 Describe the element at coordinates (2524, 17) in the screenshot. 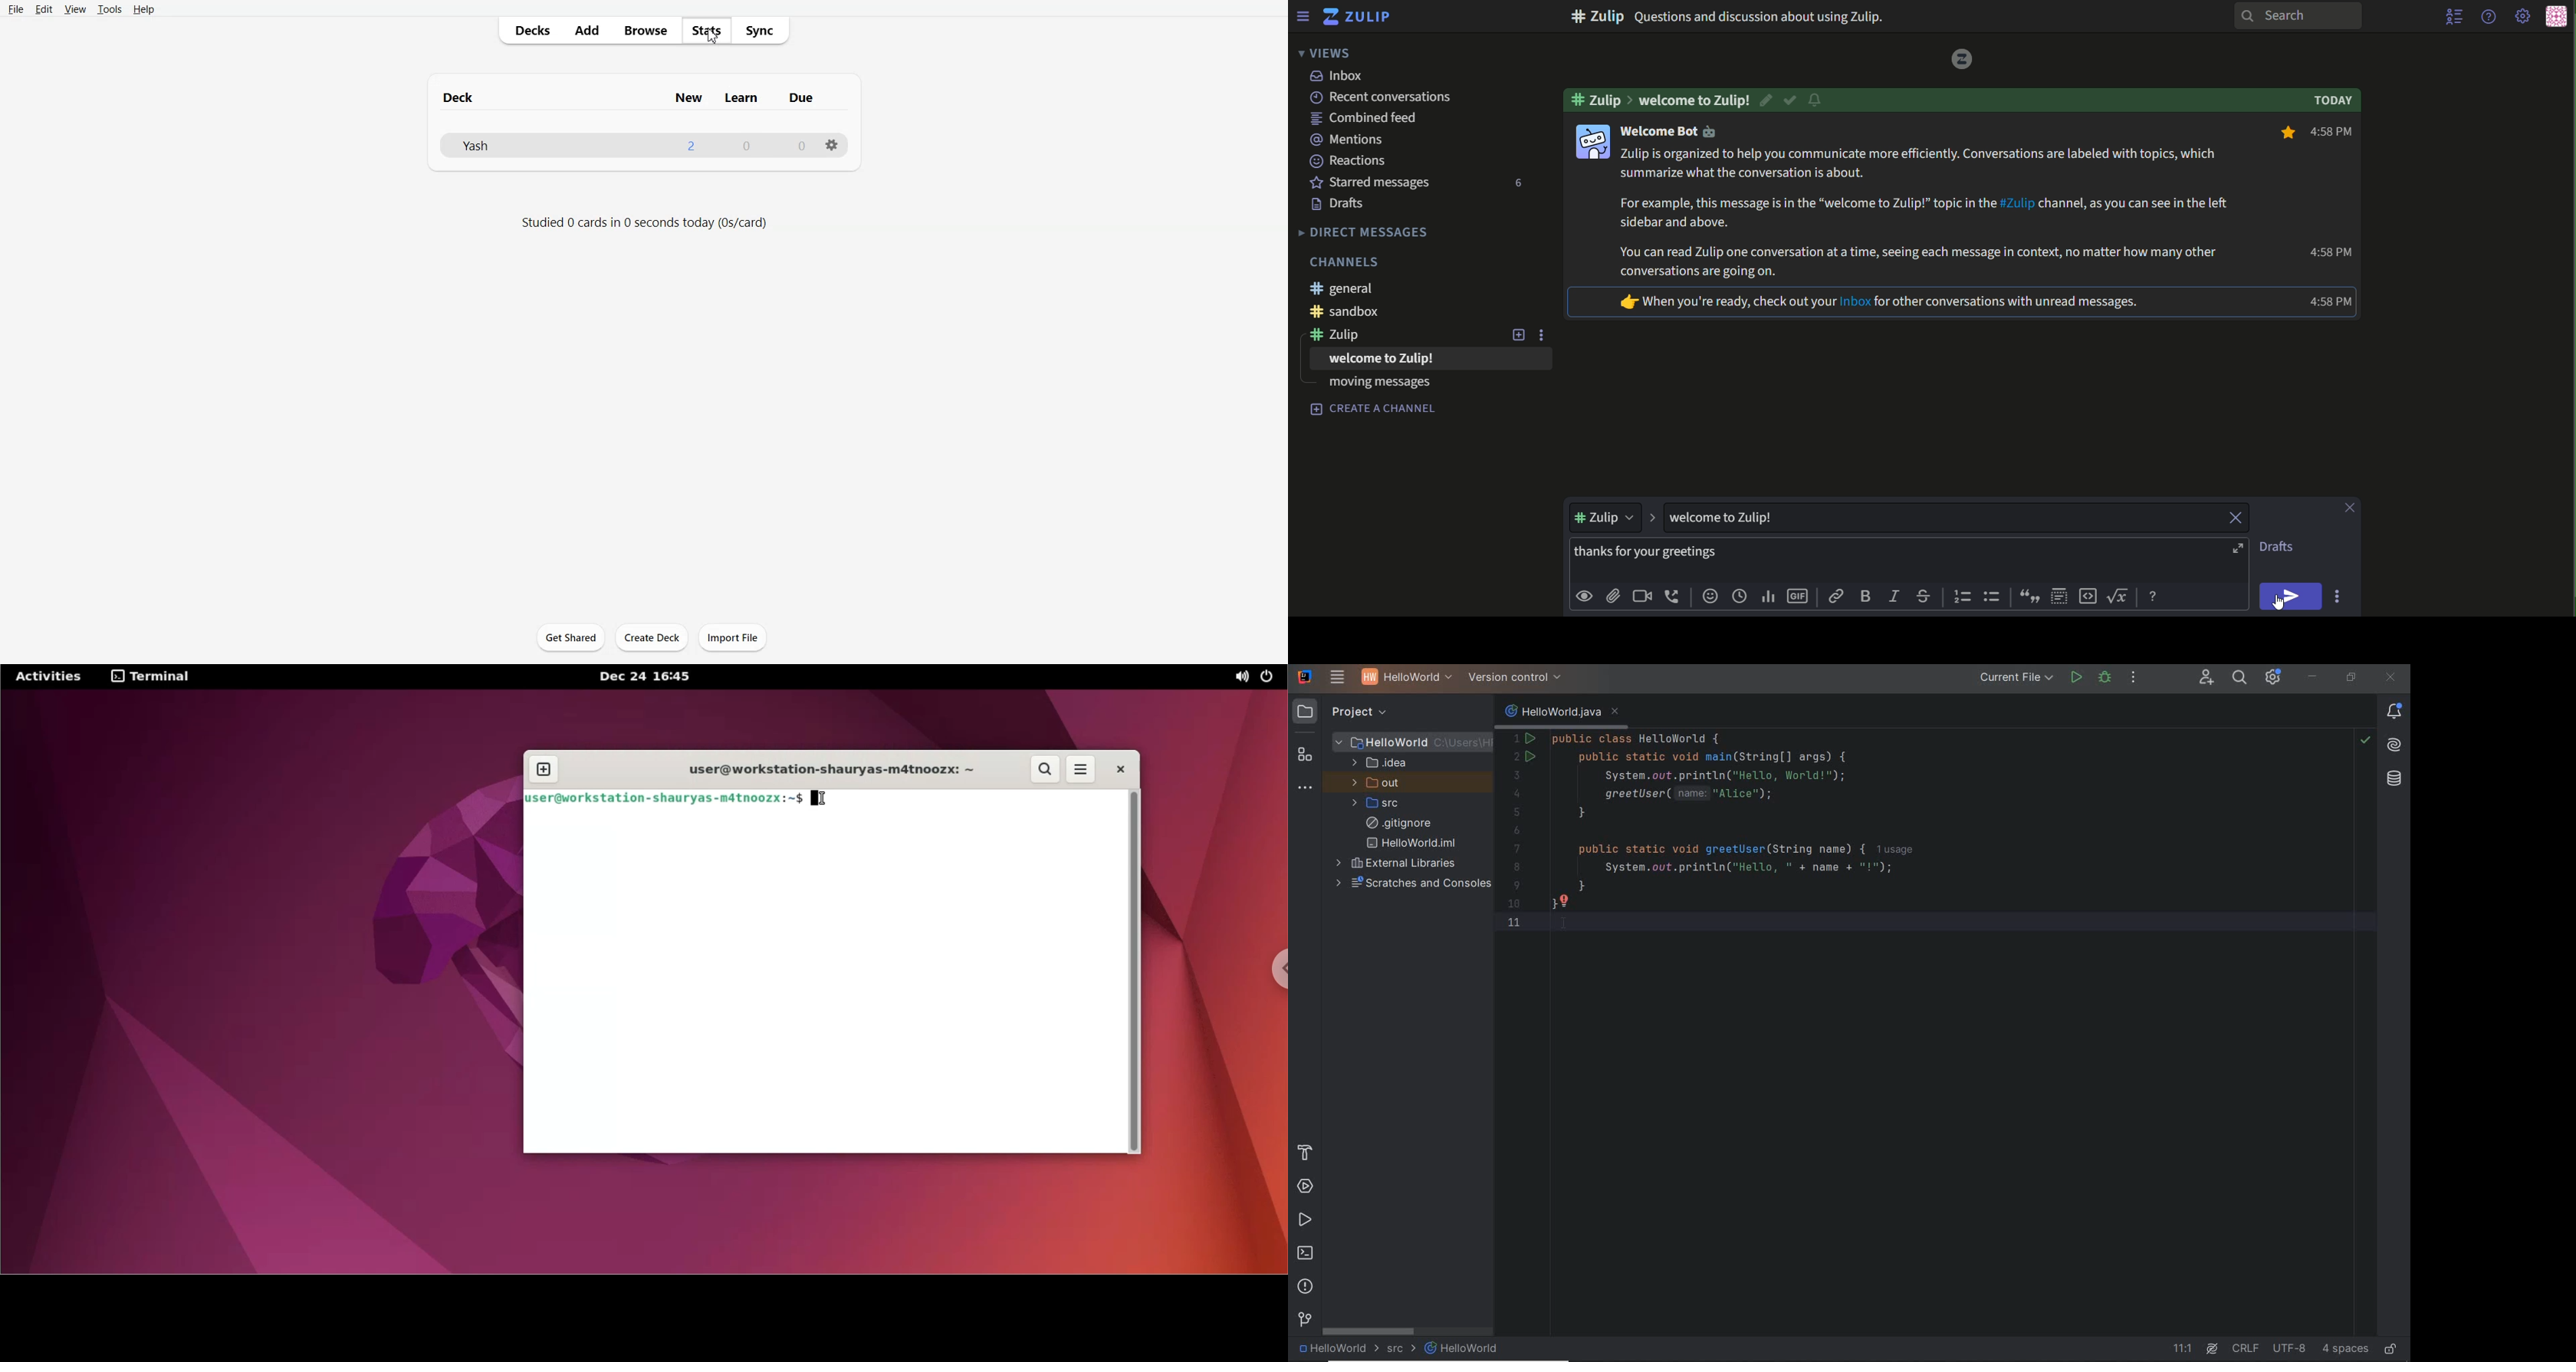

I see `main menu` at that location.